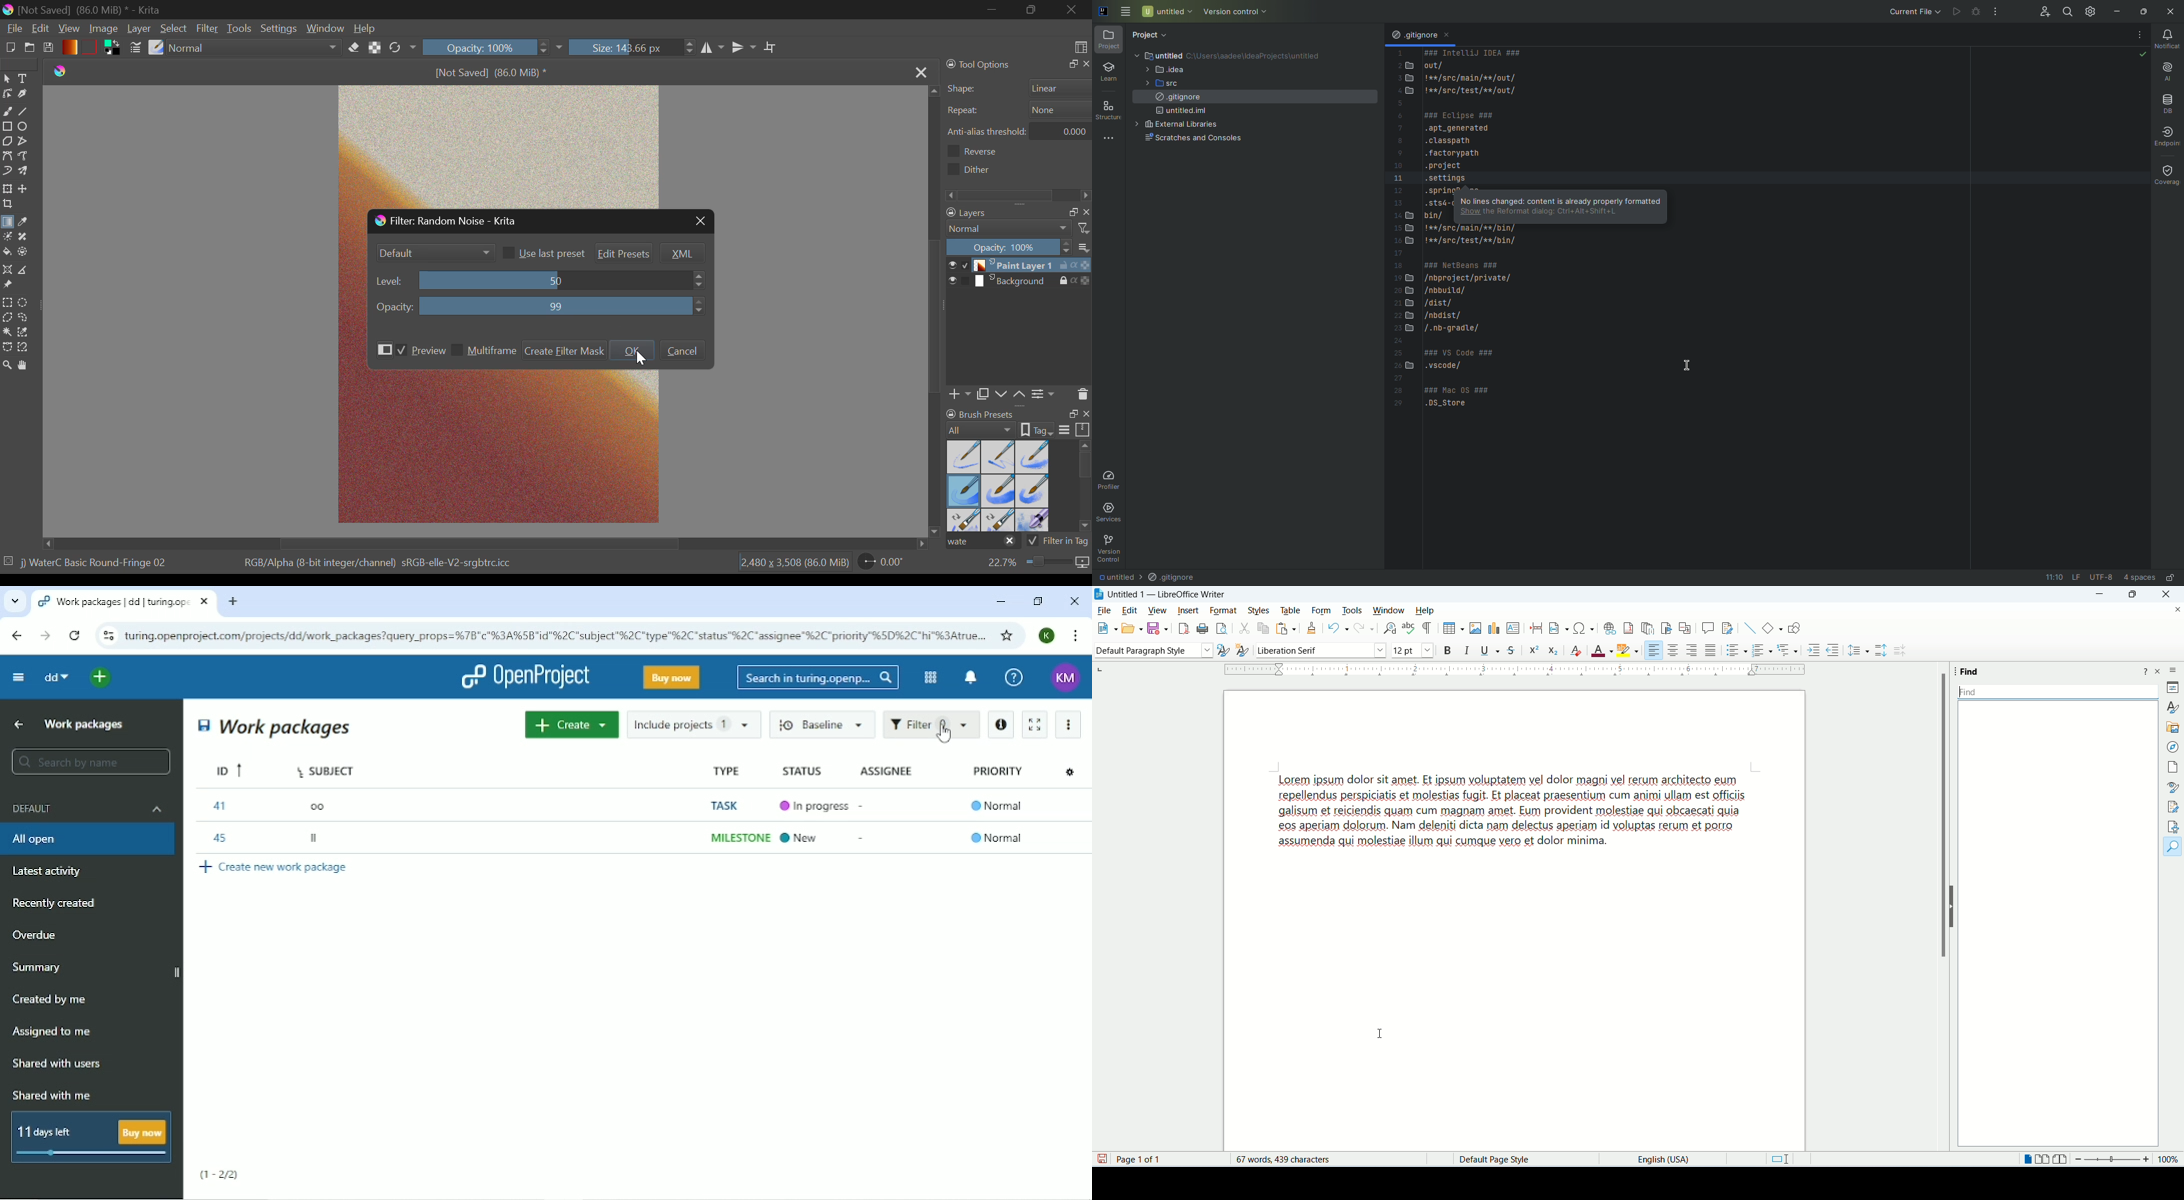 This screenshot has width=2184, height=1204. I want to click on help, so click(1426, 610).